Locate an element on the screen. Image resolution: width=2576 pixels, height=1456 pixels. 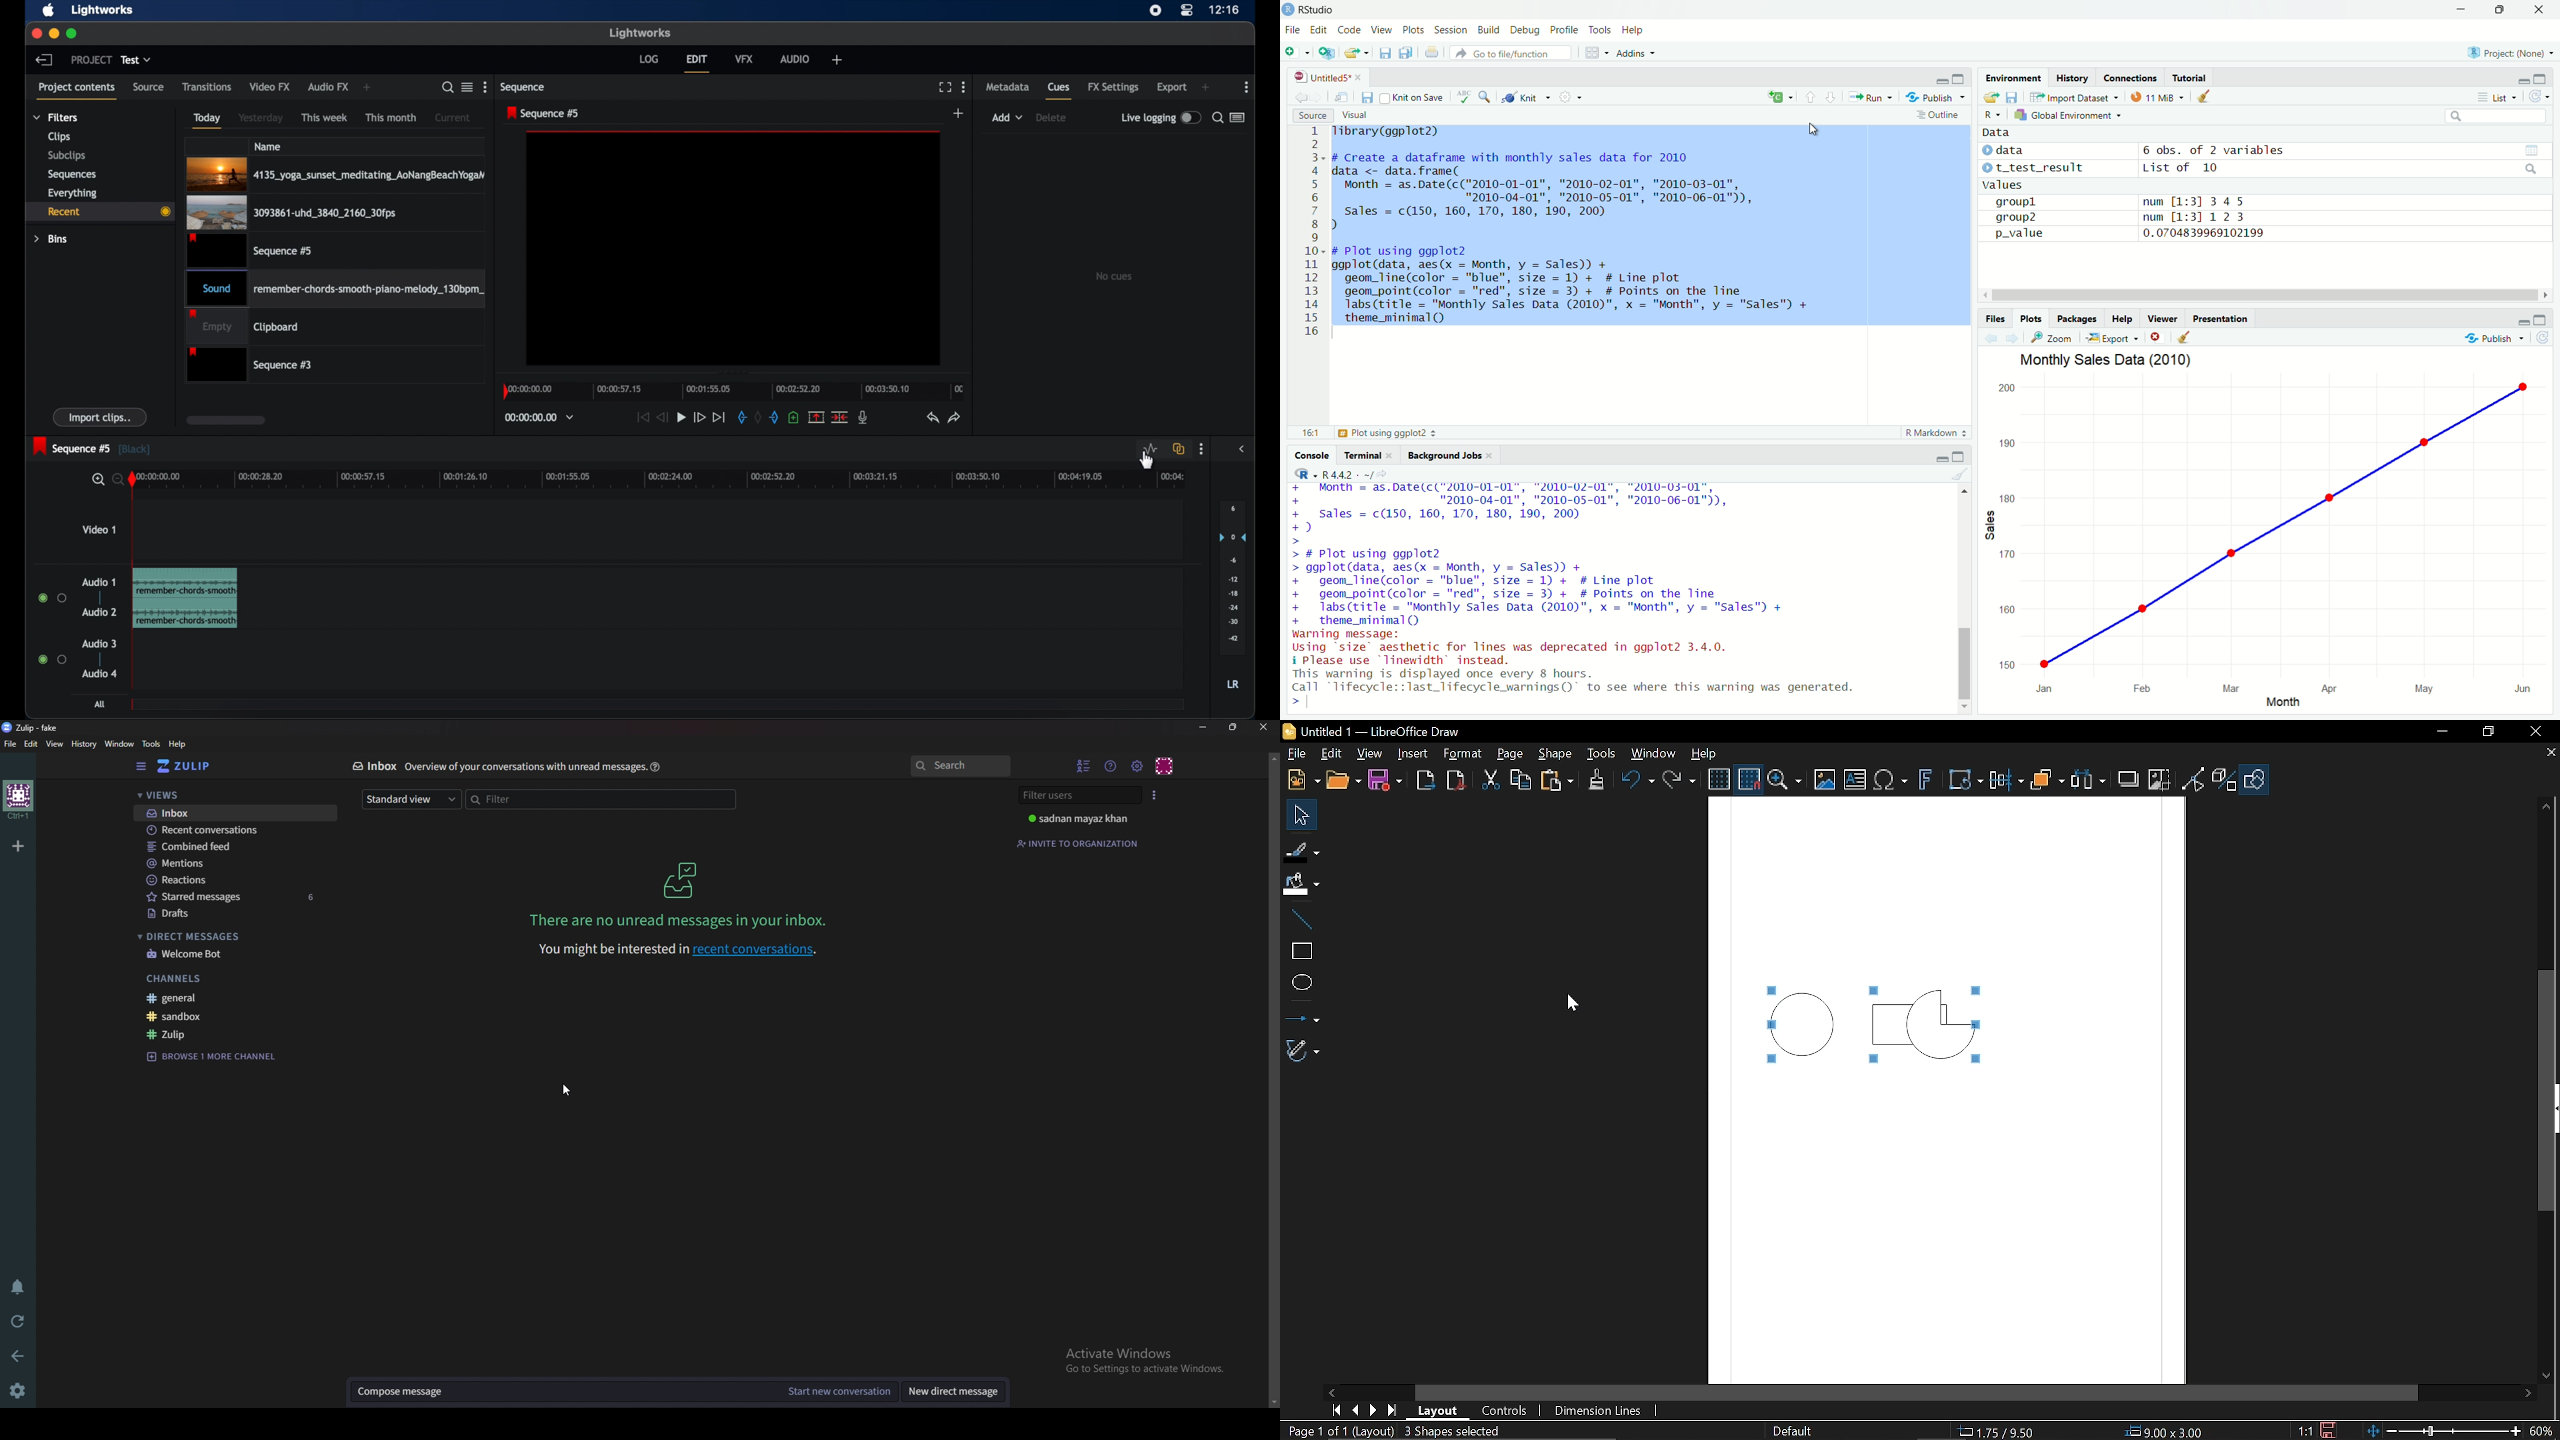
current is located at coordinates (453, 117).